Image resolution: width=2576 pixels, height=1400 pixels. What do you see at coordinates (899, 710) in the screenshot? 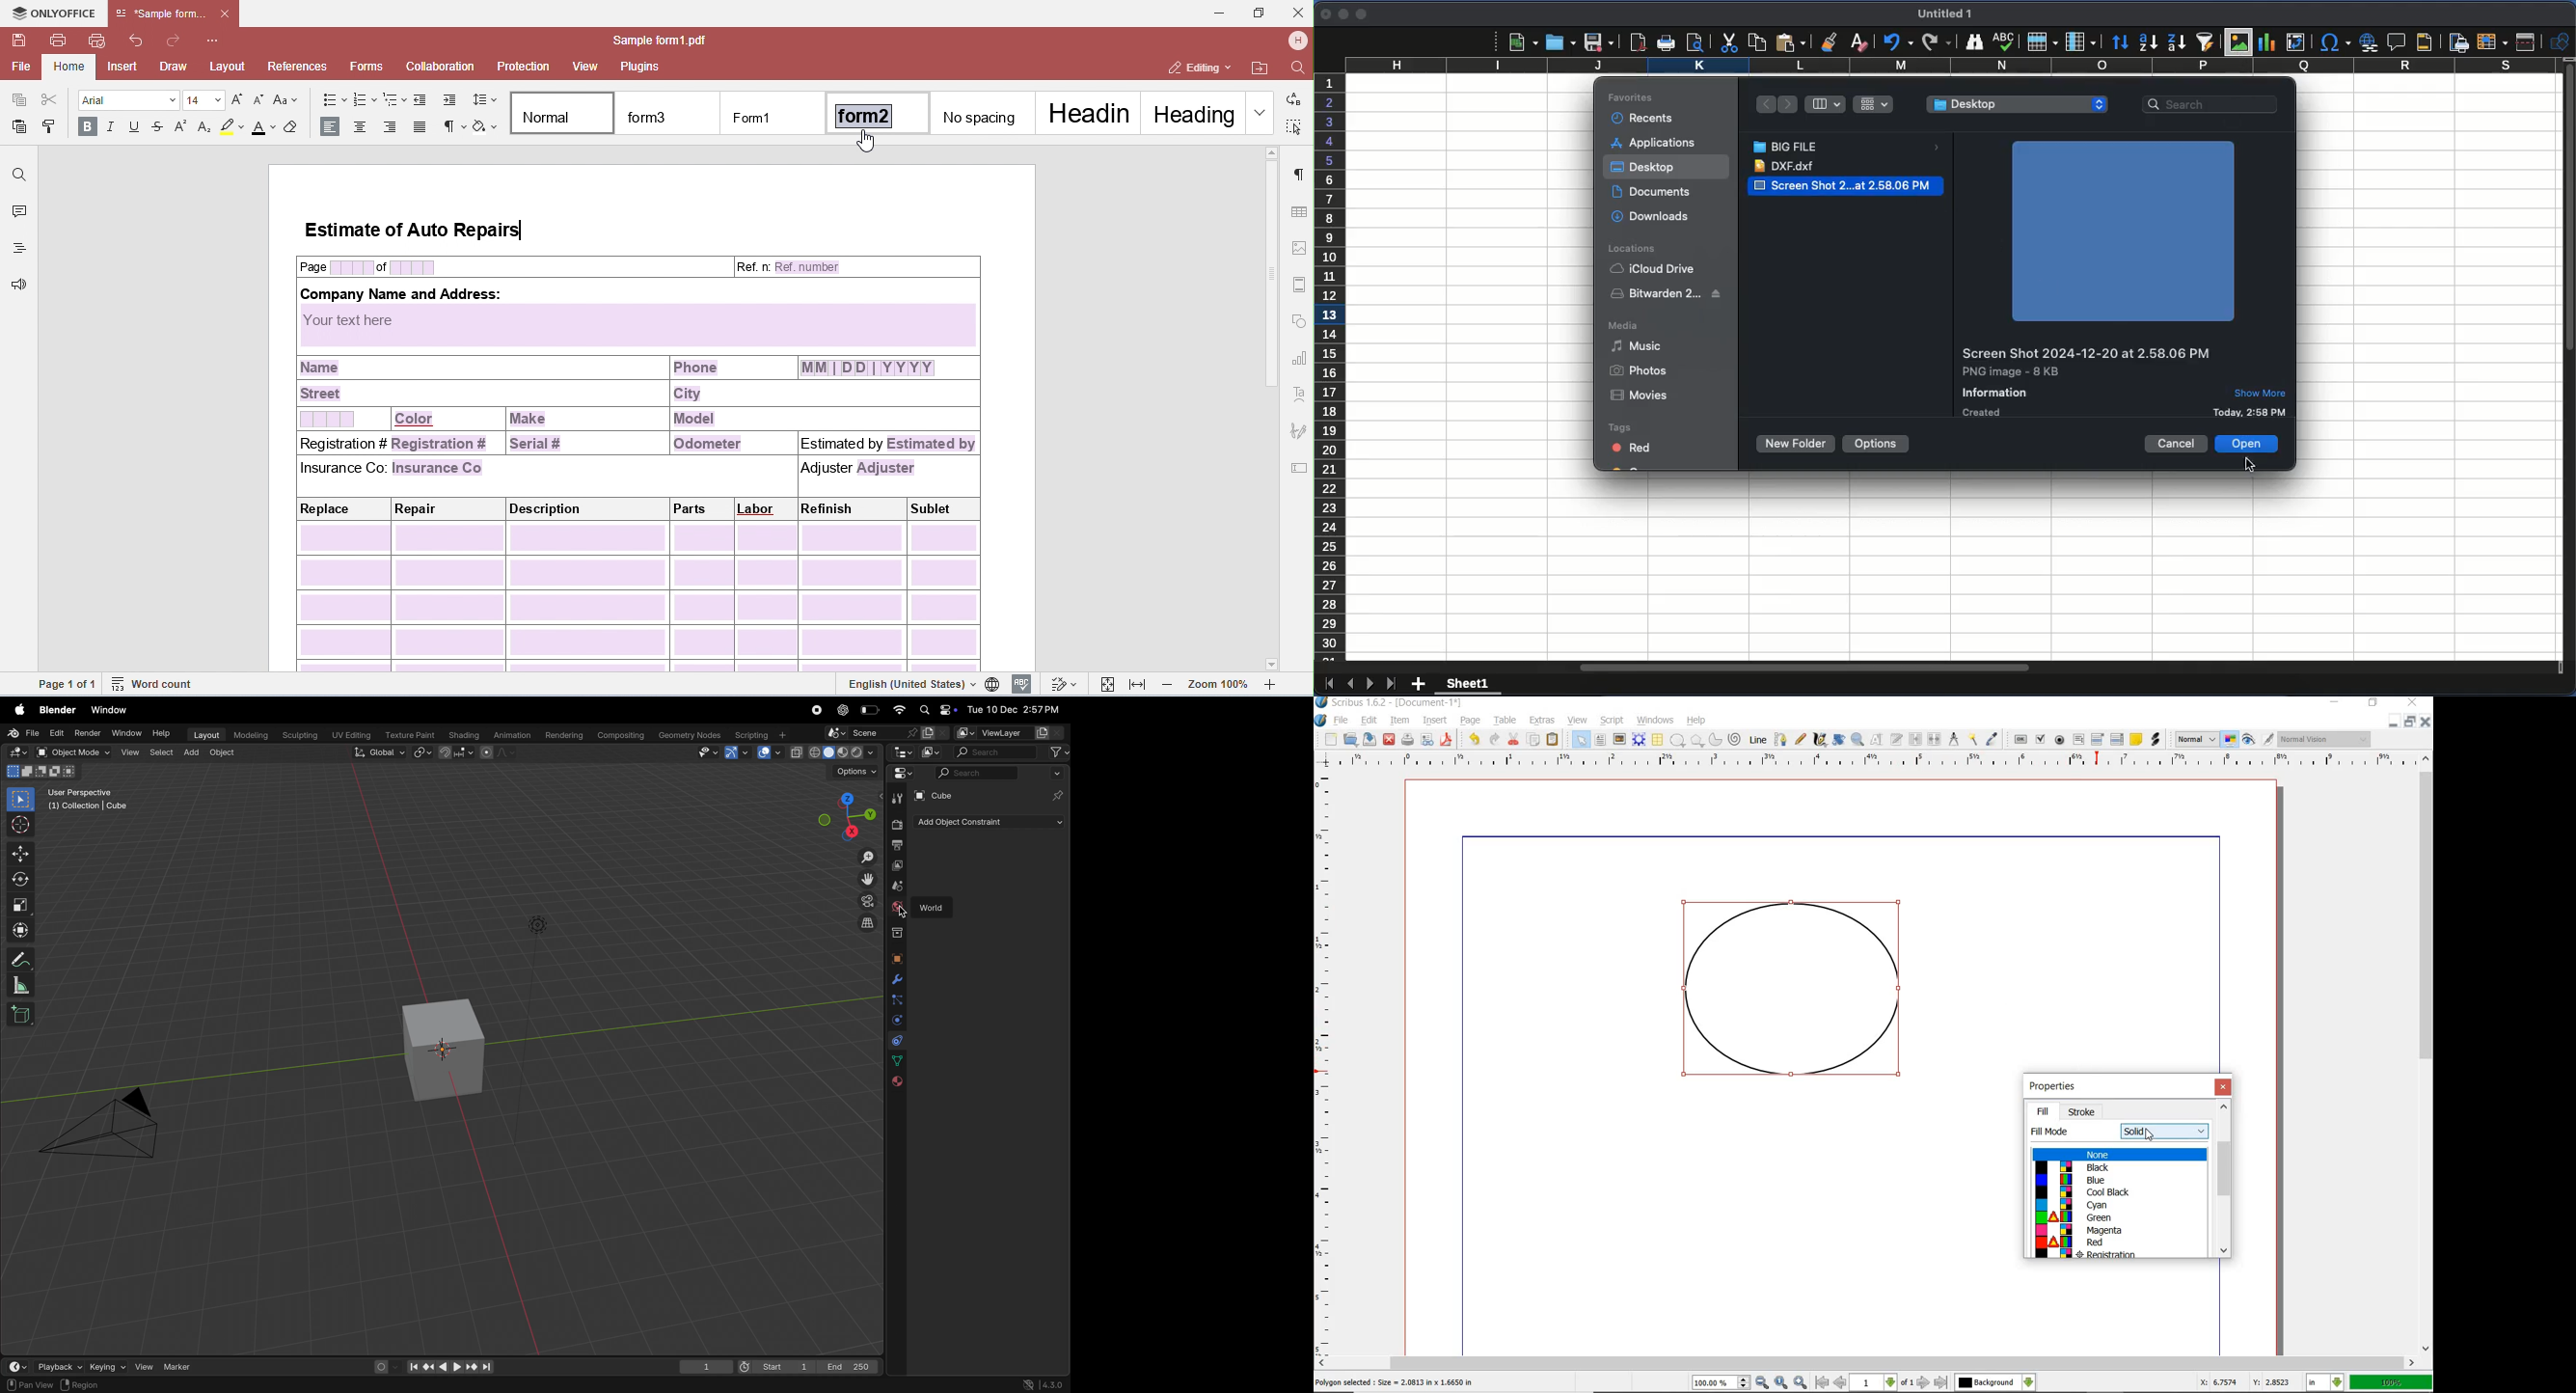
I see `Wifi` at bounding box center [899, 710].